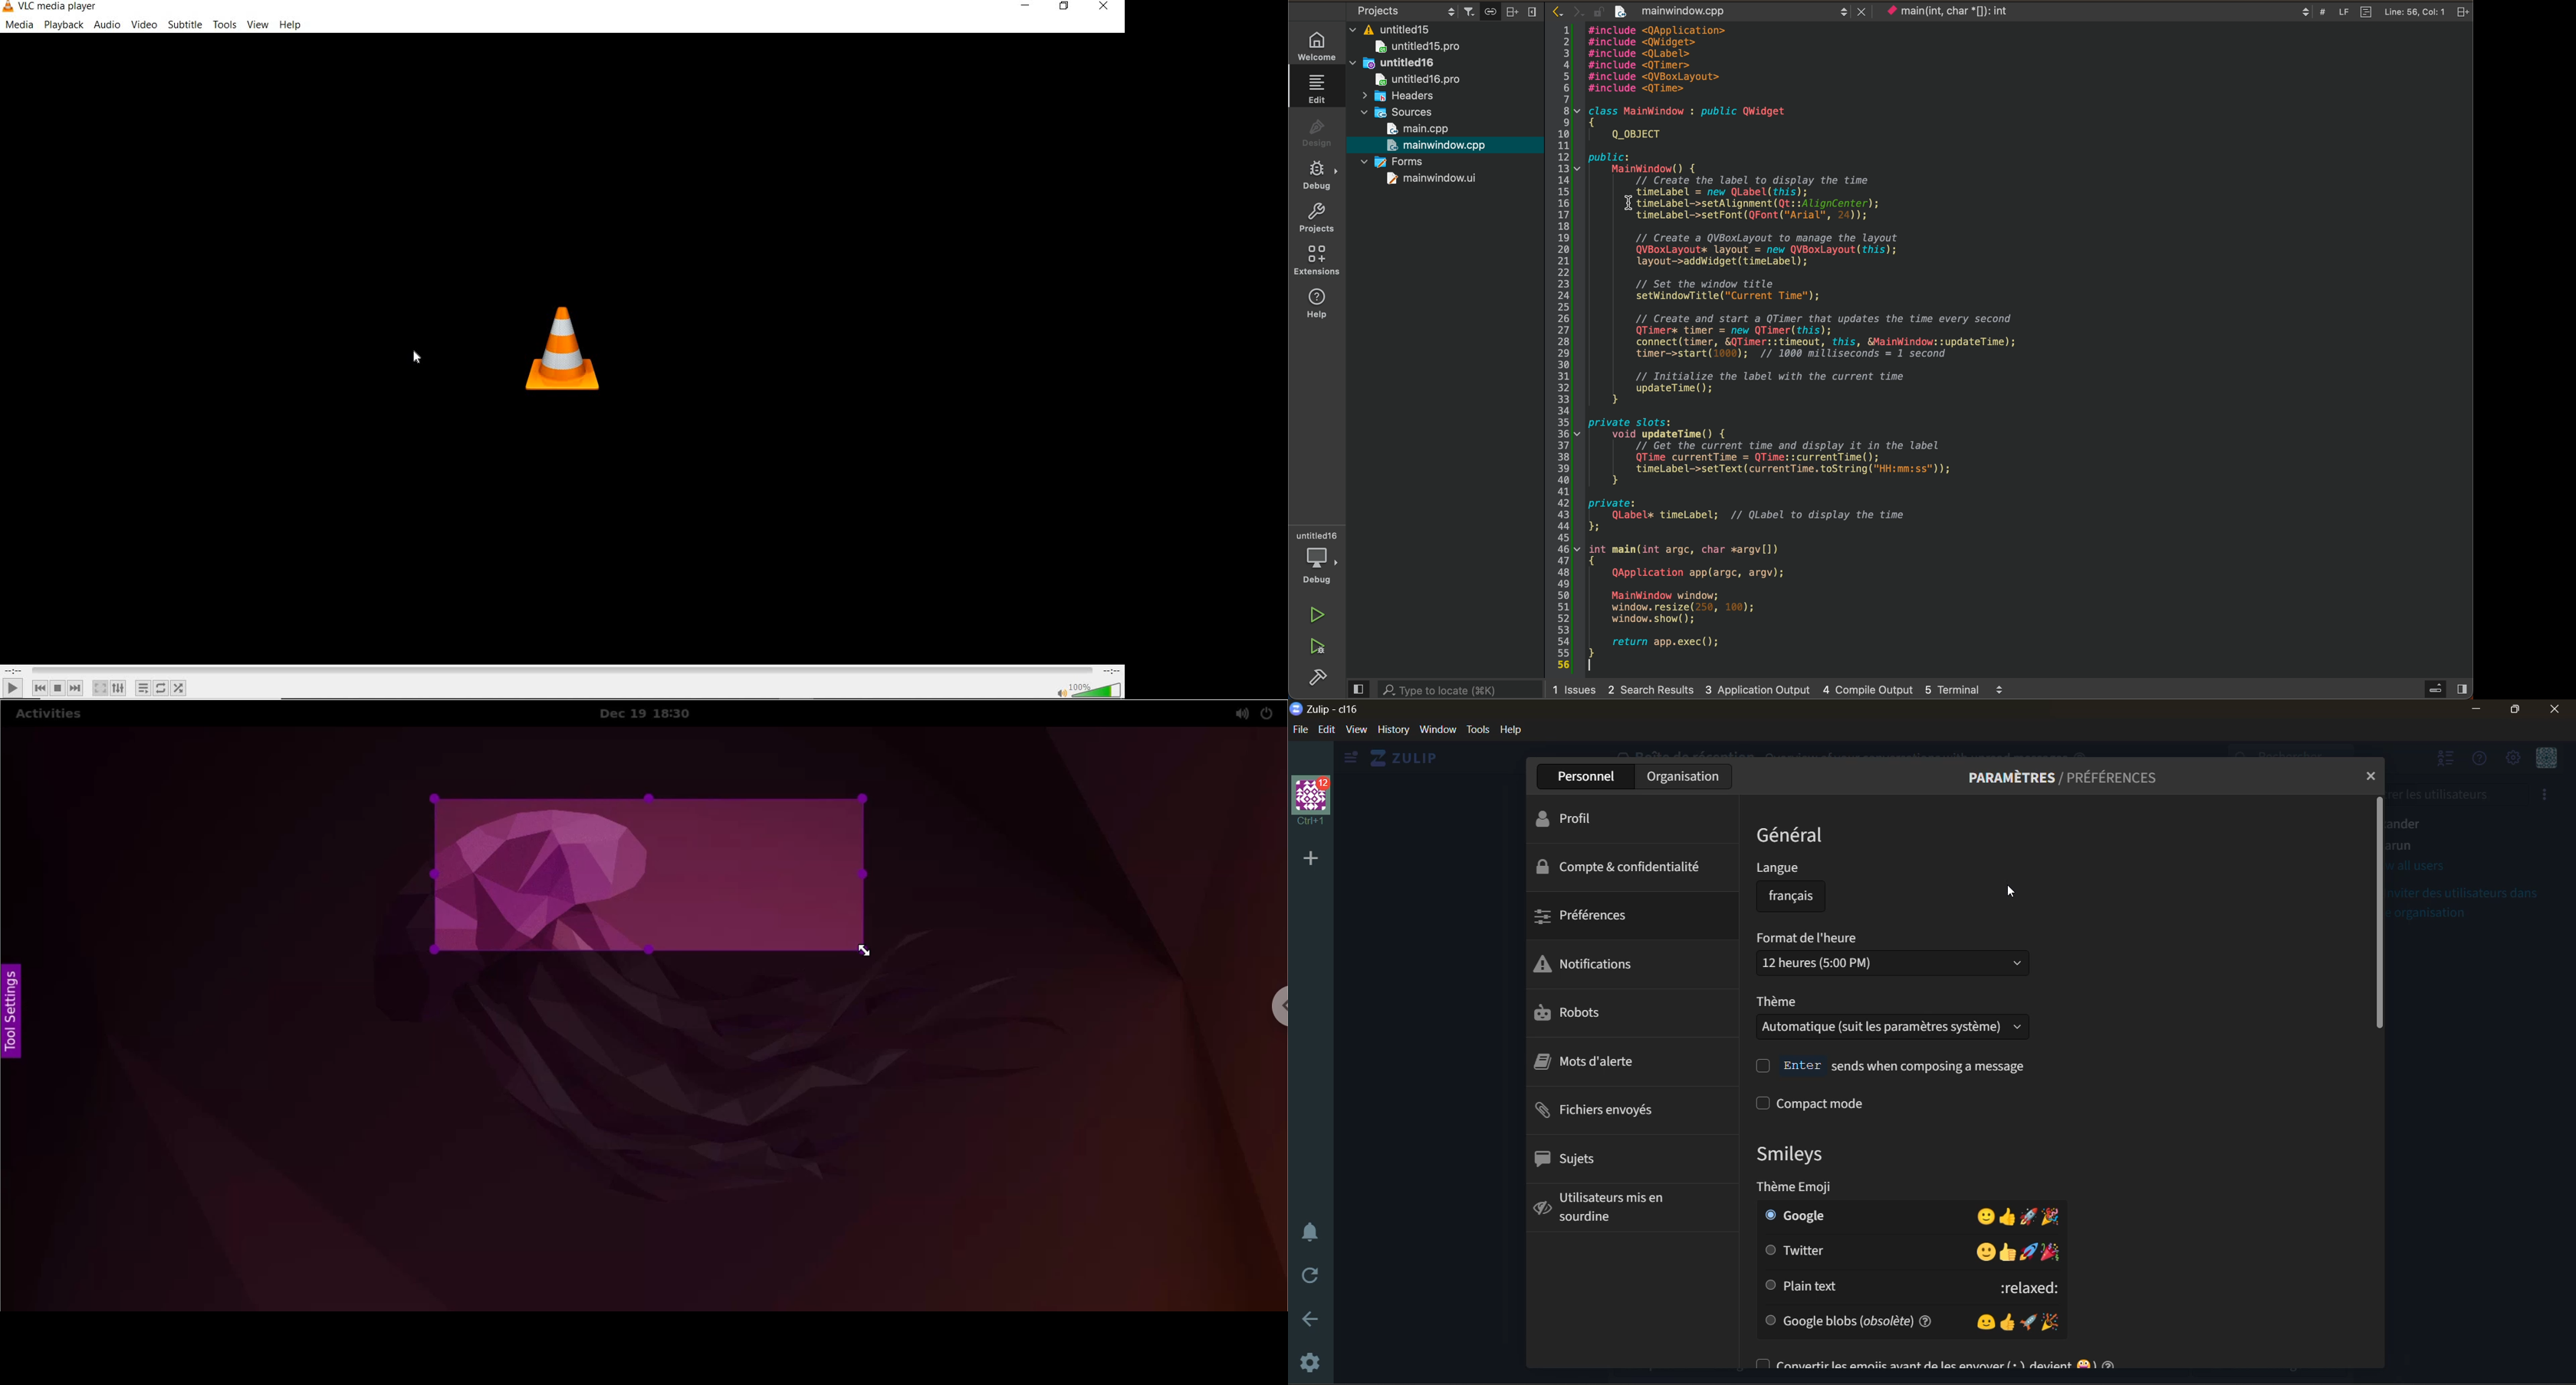 The image size is (2576, 1400). I want to click on video, so click(144, 25).